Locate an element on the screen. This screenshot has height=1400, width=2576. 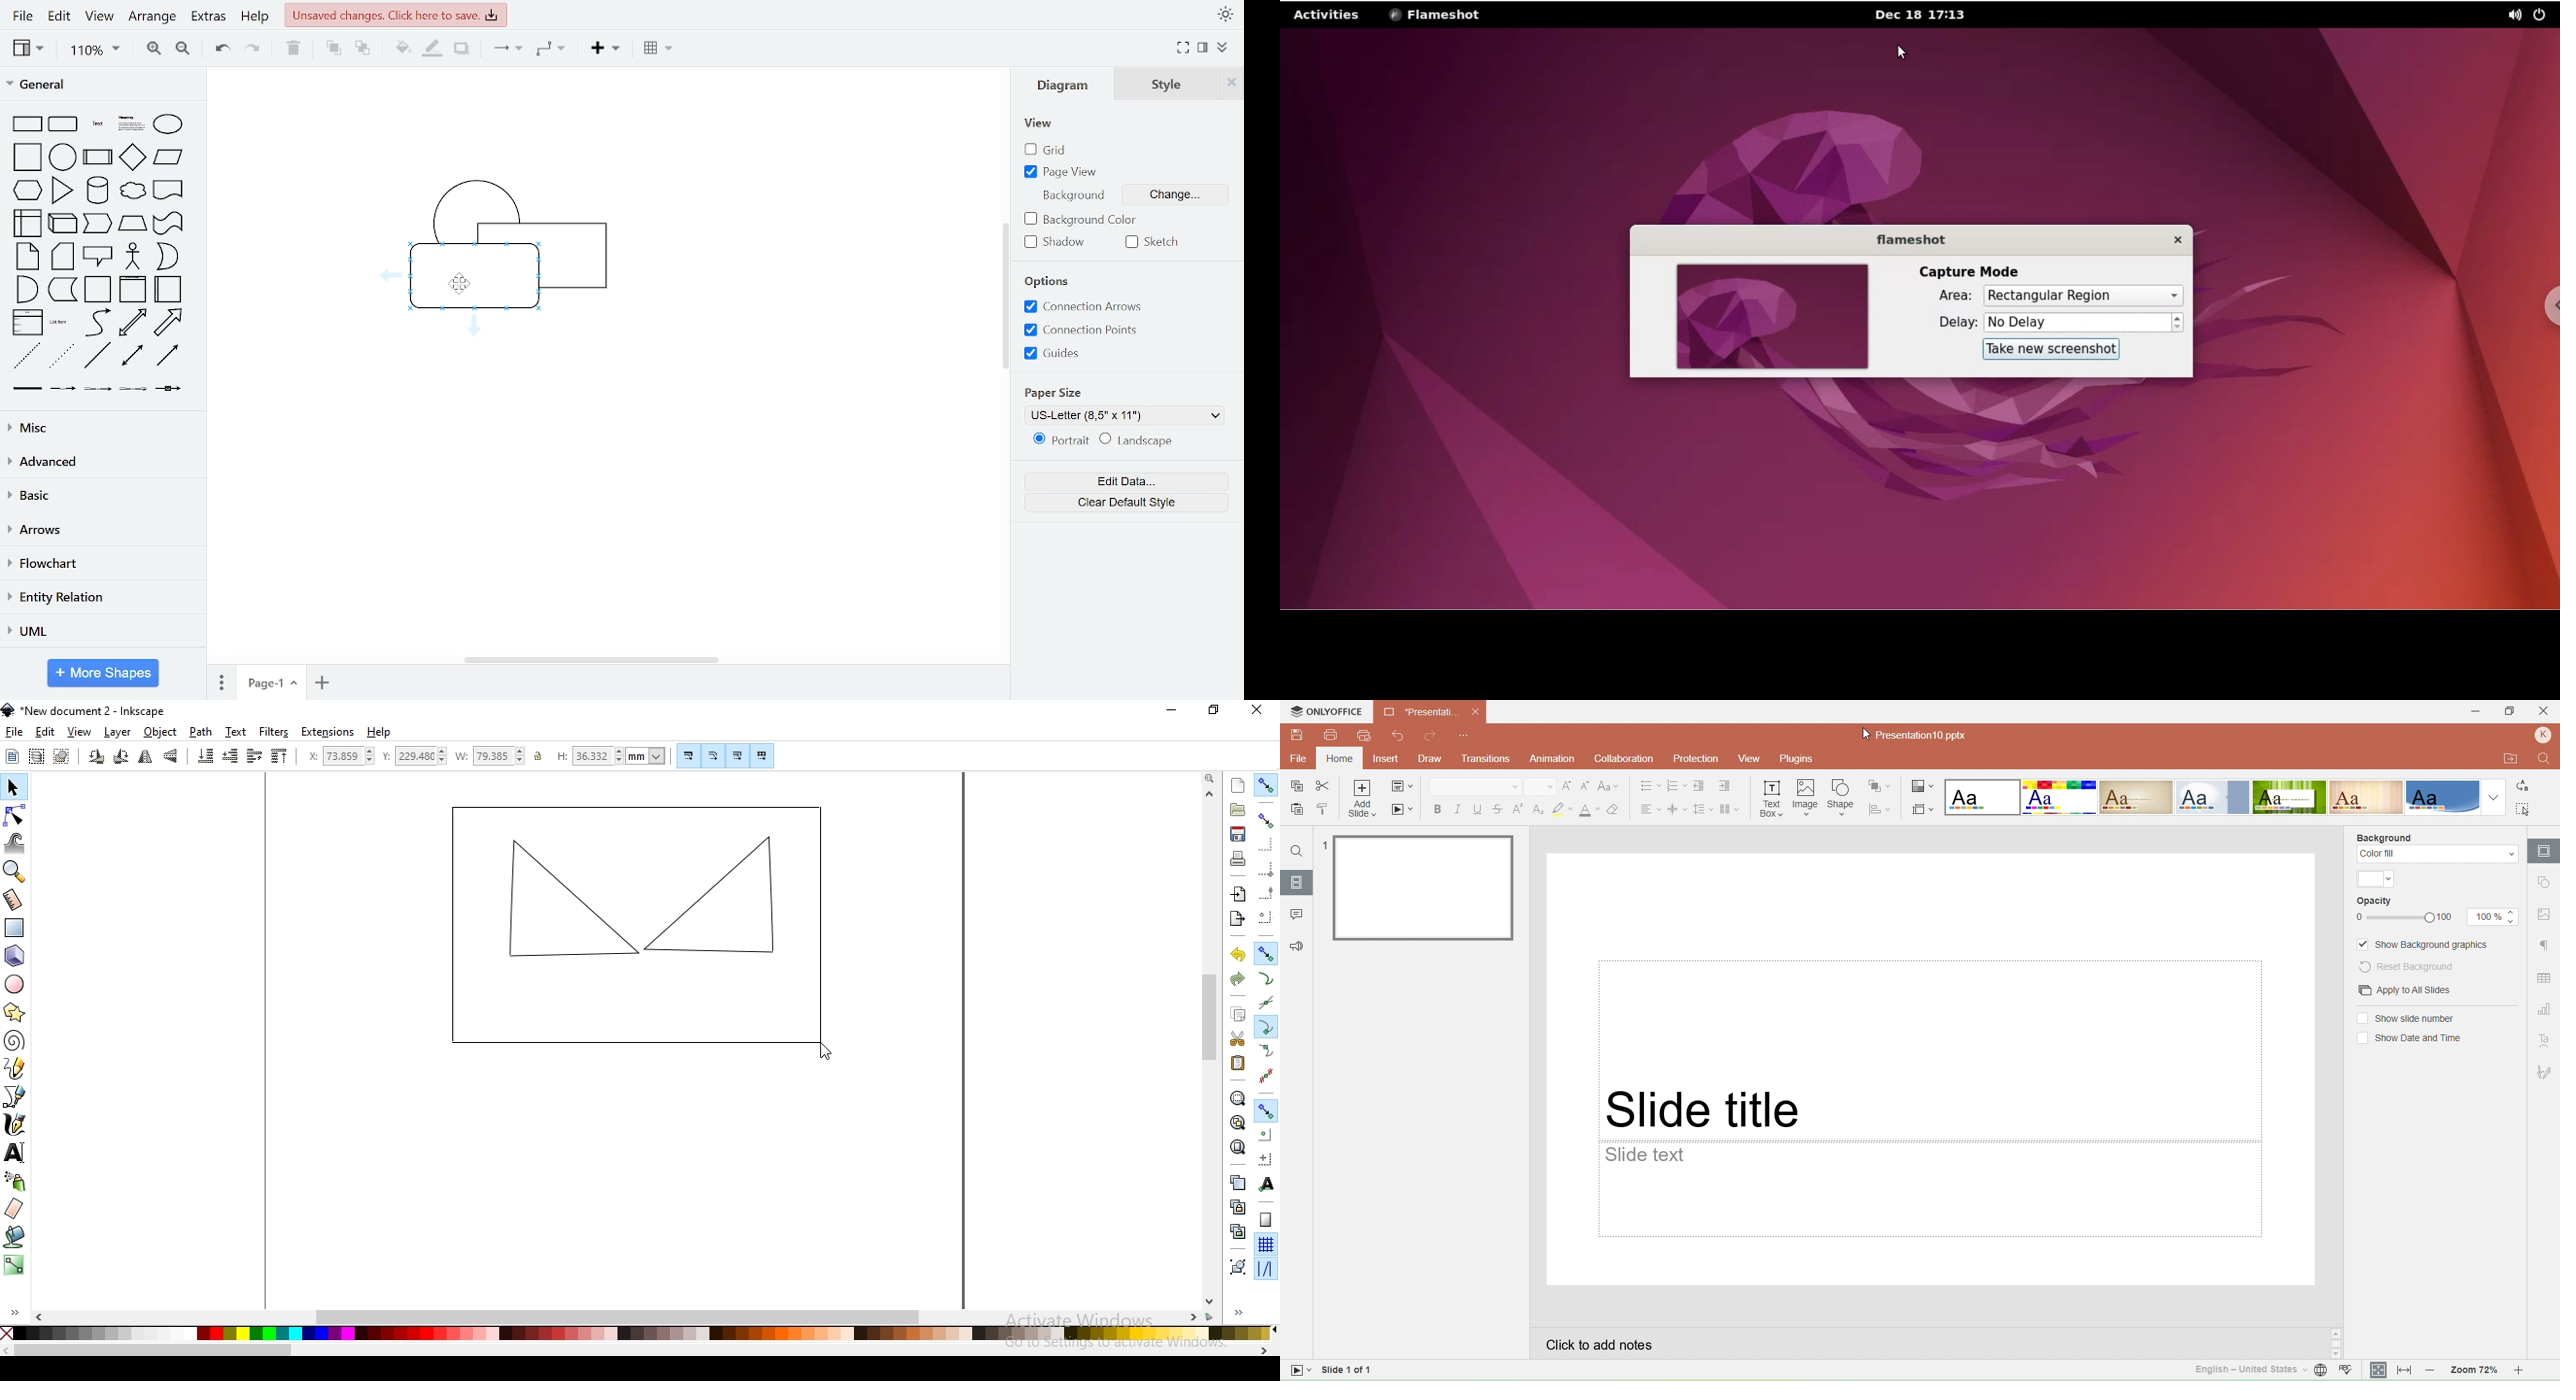
Paste is located at coordinates (1295, 810).